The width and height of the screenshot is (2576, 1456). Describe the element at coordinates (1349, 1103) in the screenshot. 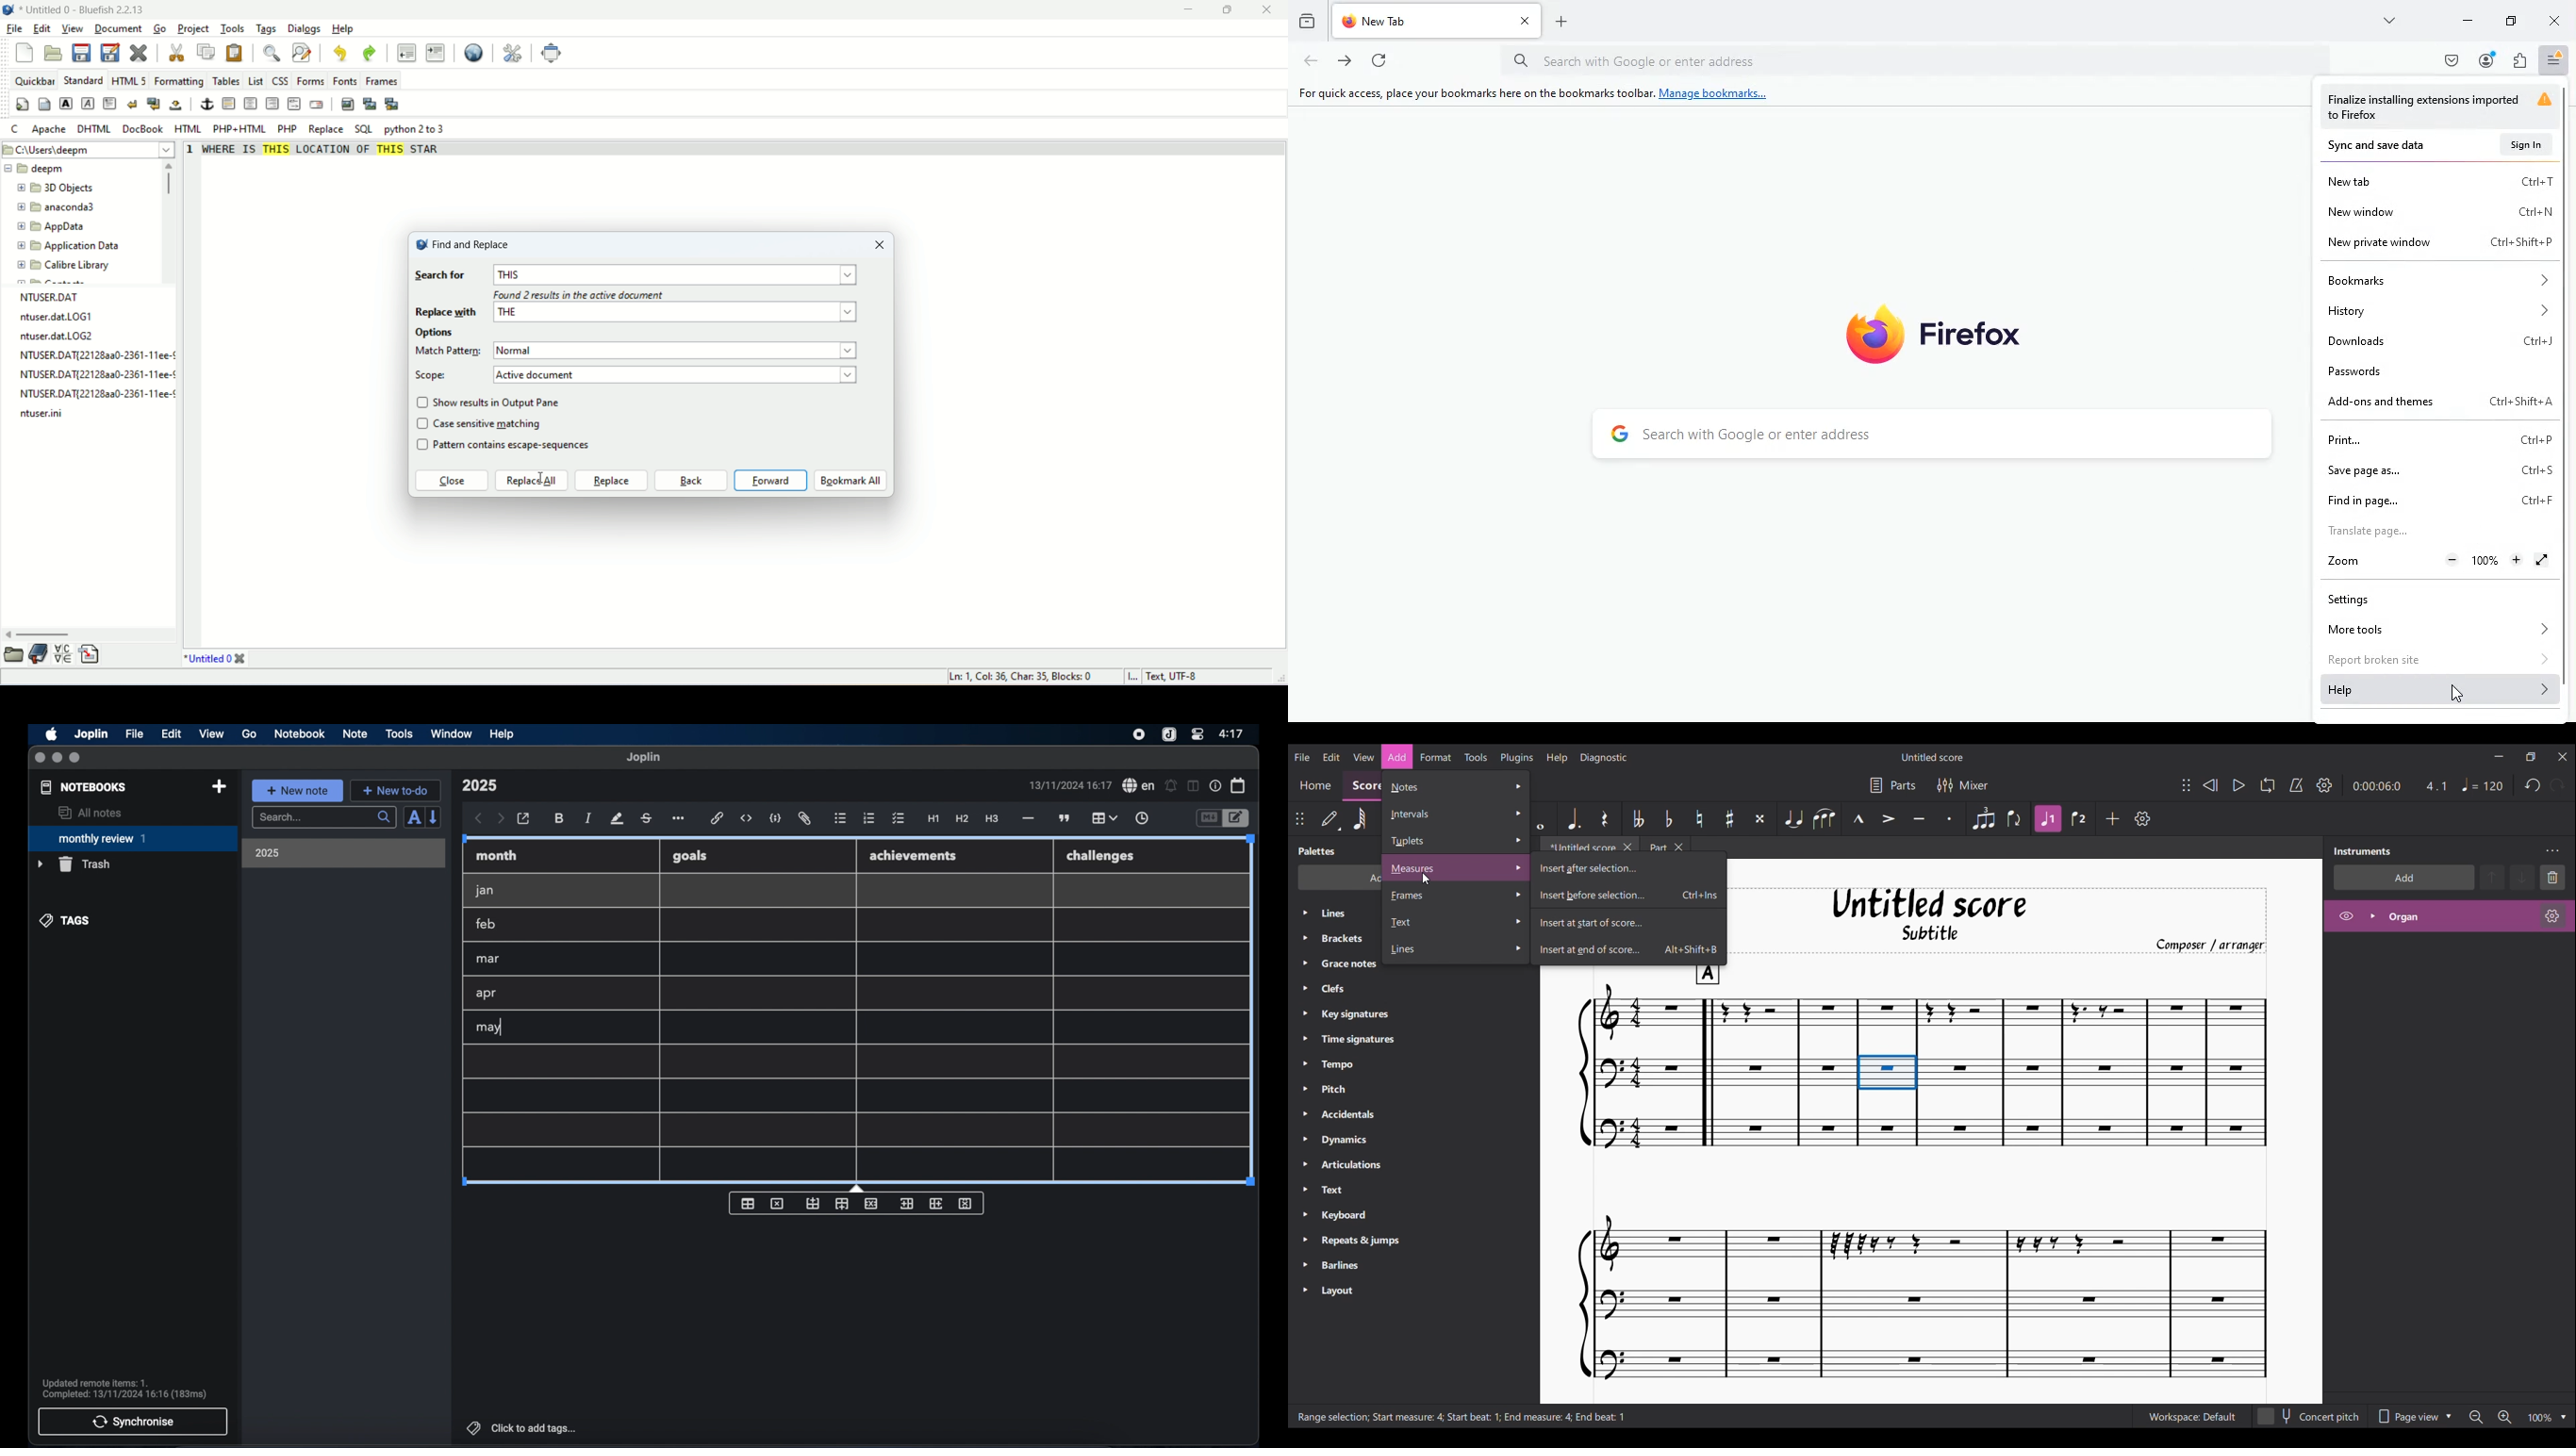

I see `Palette in panel listed down` at that location.